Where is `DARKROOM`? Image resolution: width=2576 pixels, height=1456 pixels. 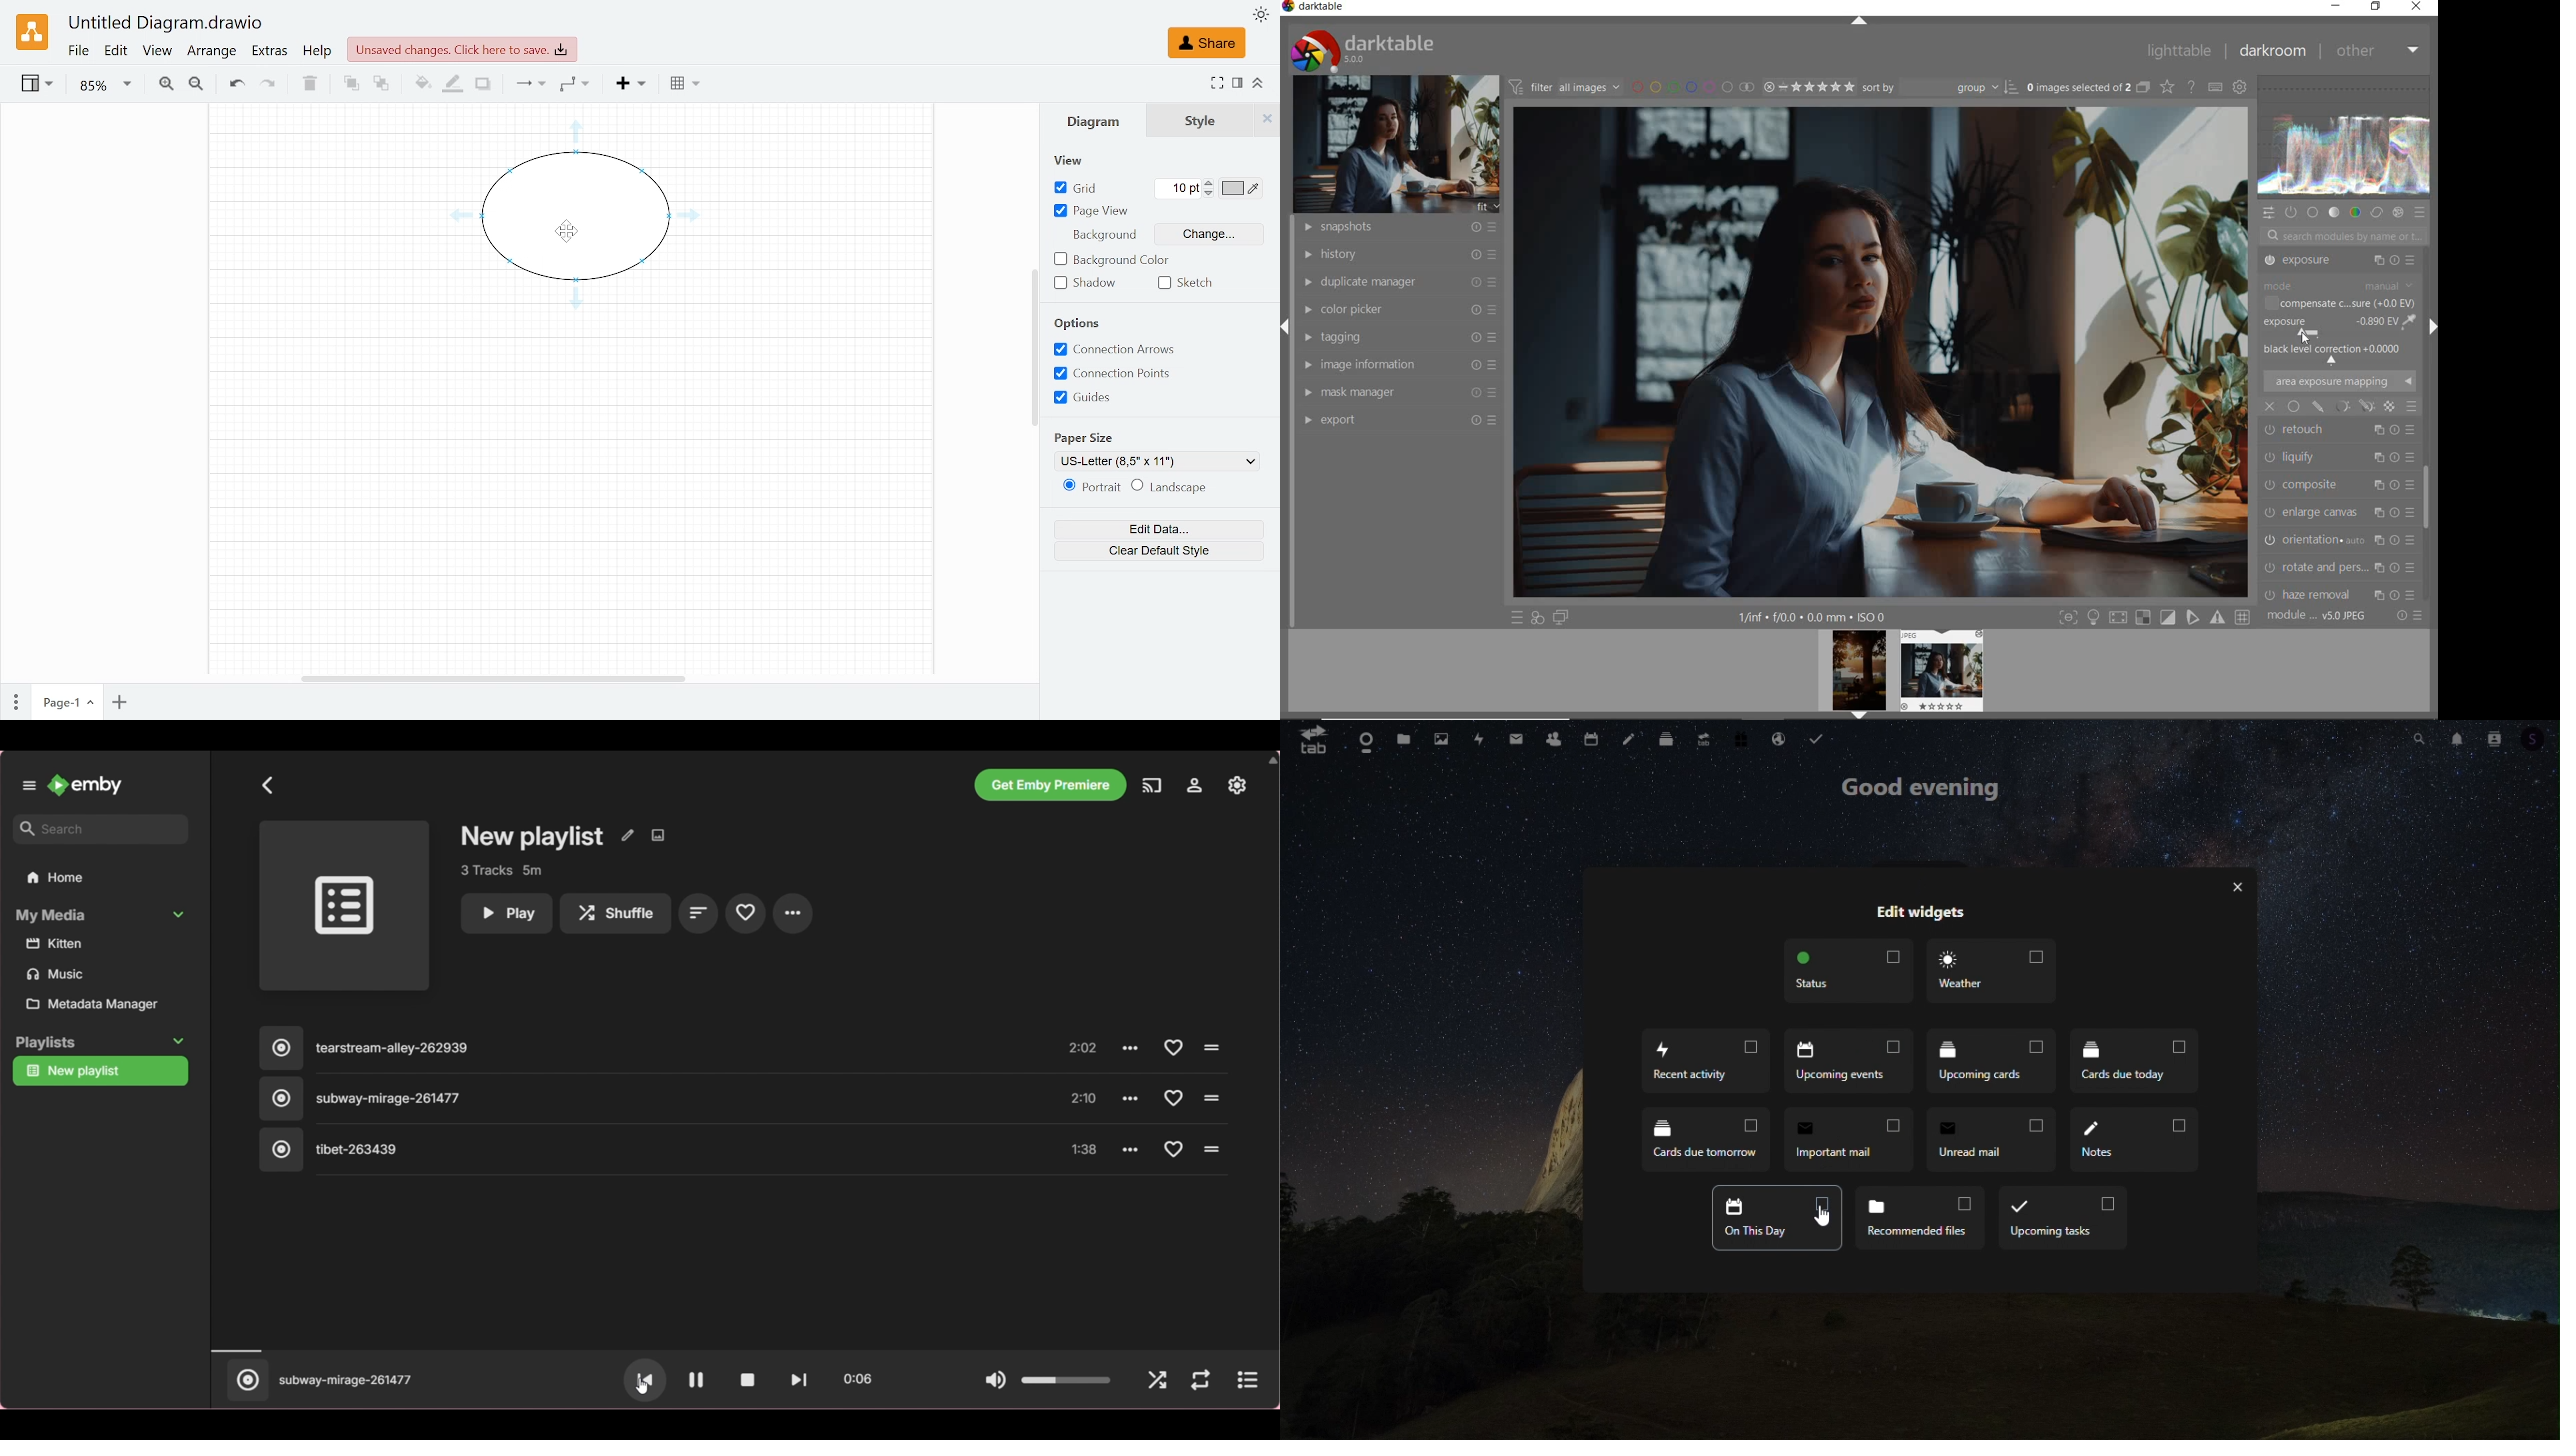
DARKROOM is located at coordinates (2274, 50).